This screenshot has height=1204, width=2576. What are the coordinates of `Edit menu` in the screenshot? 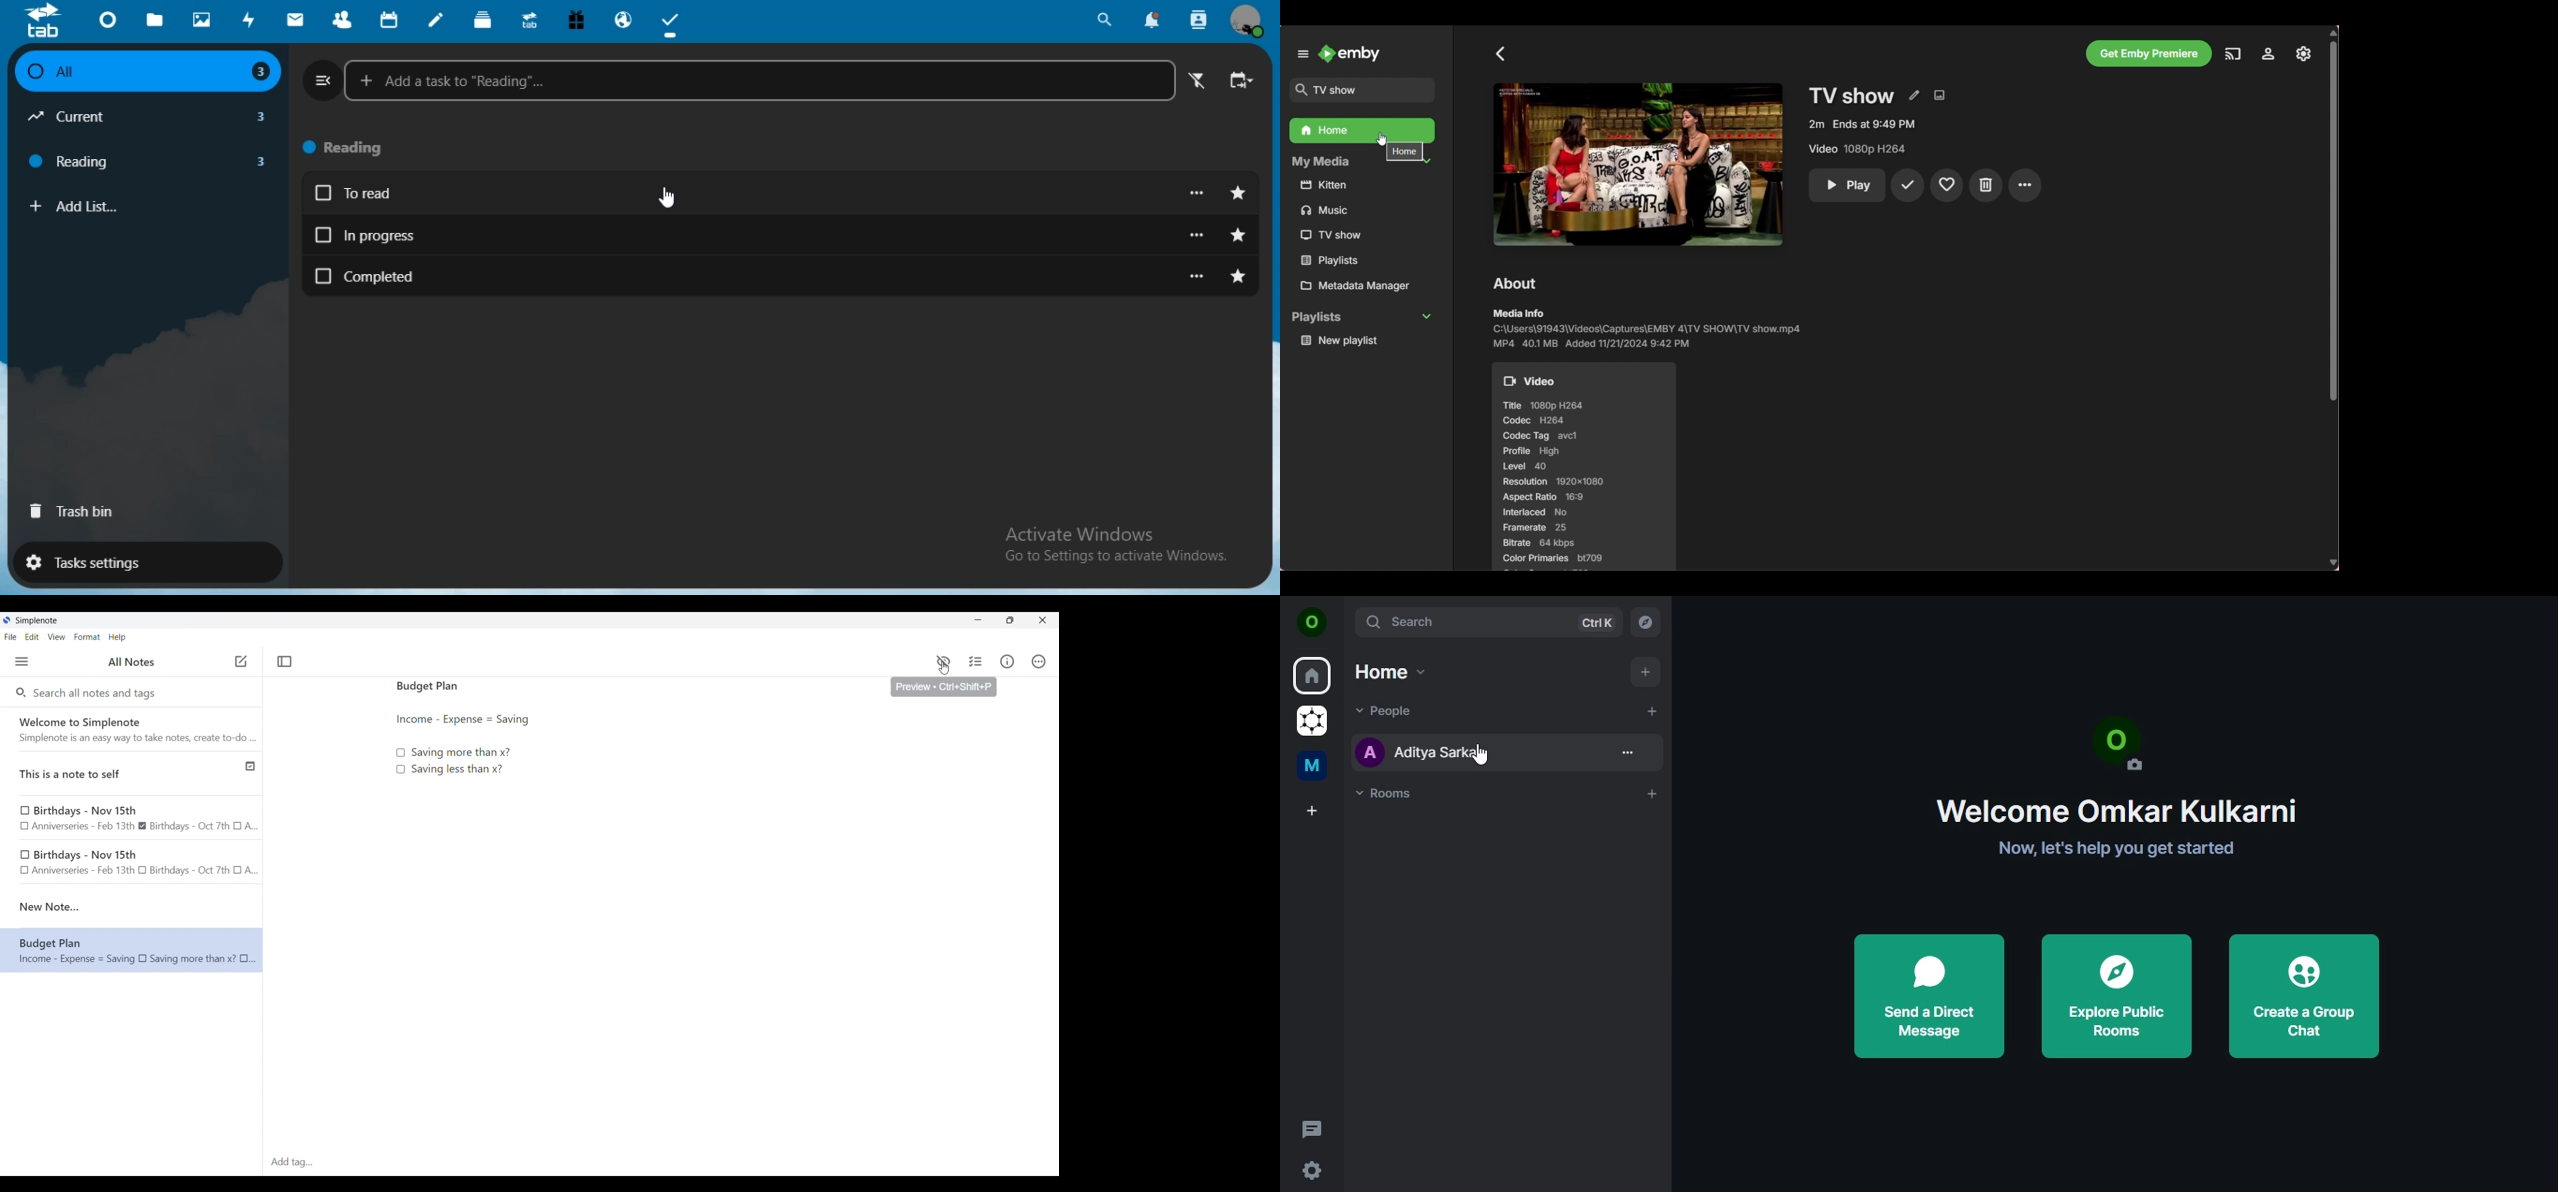 It's located at (33, 636).